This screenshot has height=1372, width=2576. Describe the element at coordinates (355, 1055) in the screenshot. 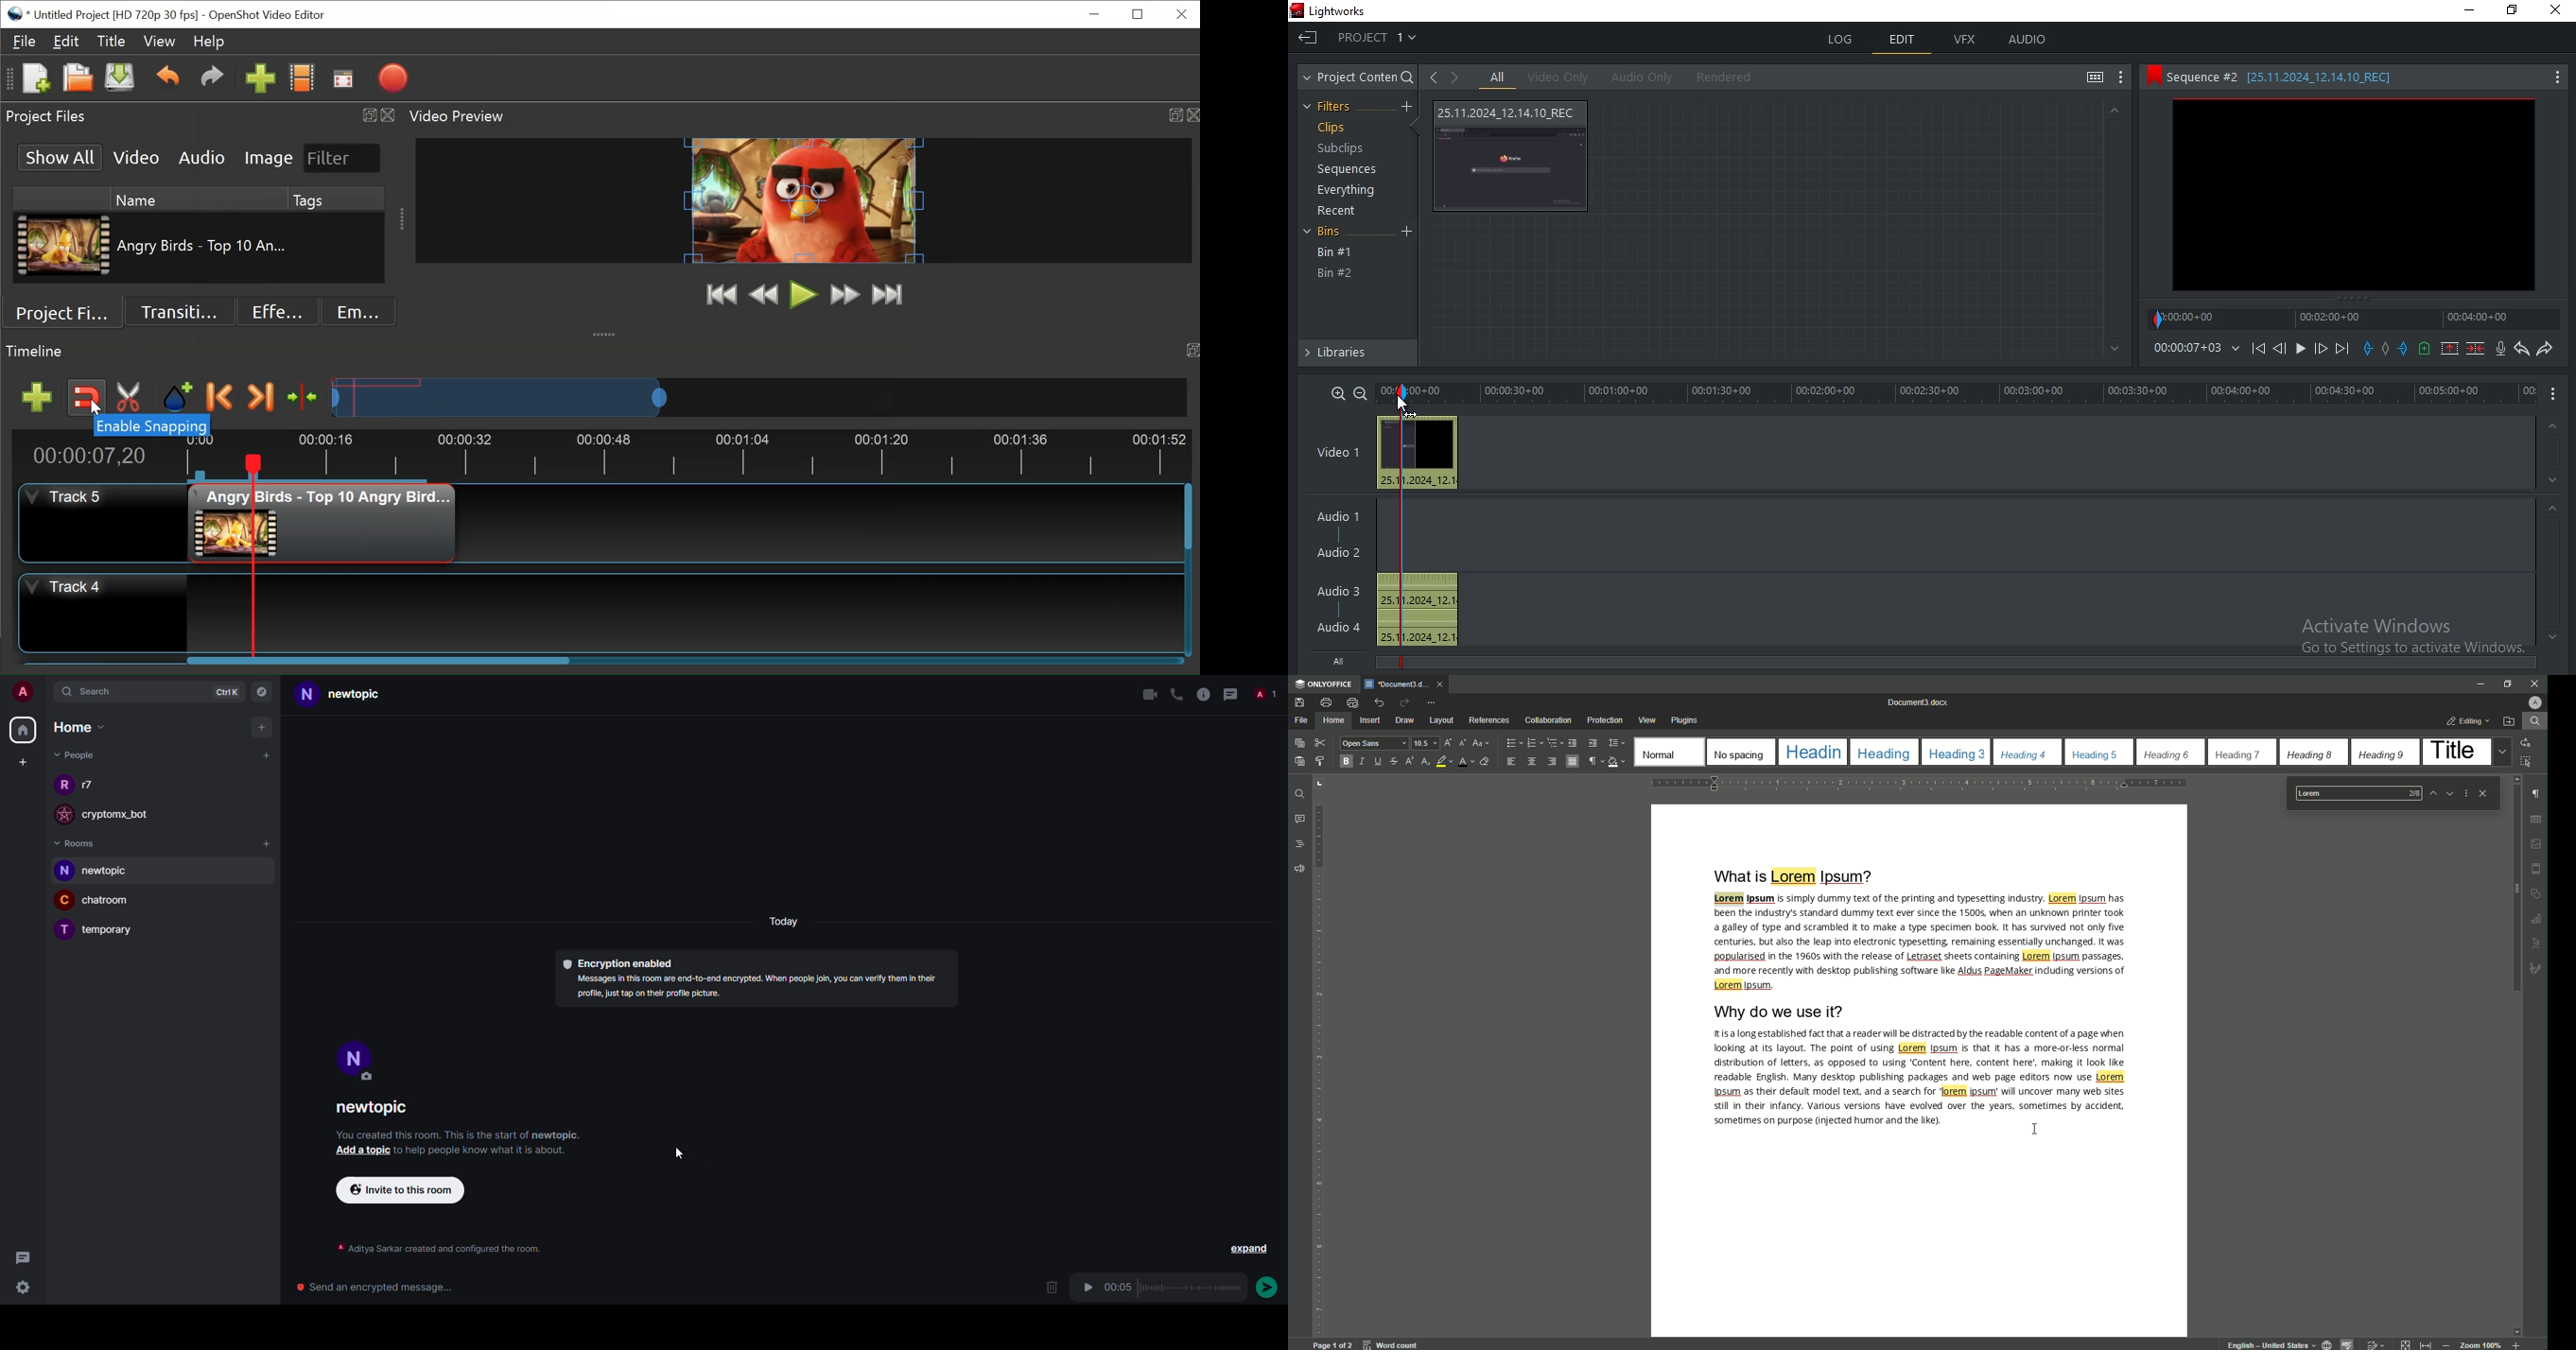

I see `profile` at that location.